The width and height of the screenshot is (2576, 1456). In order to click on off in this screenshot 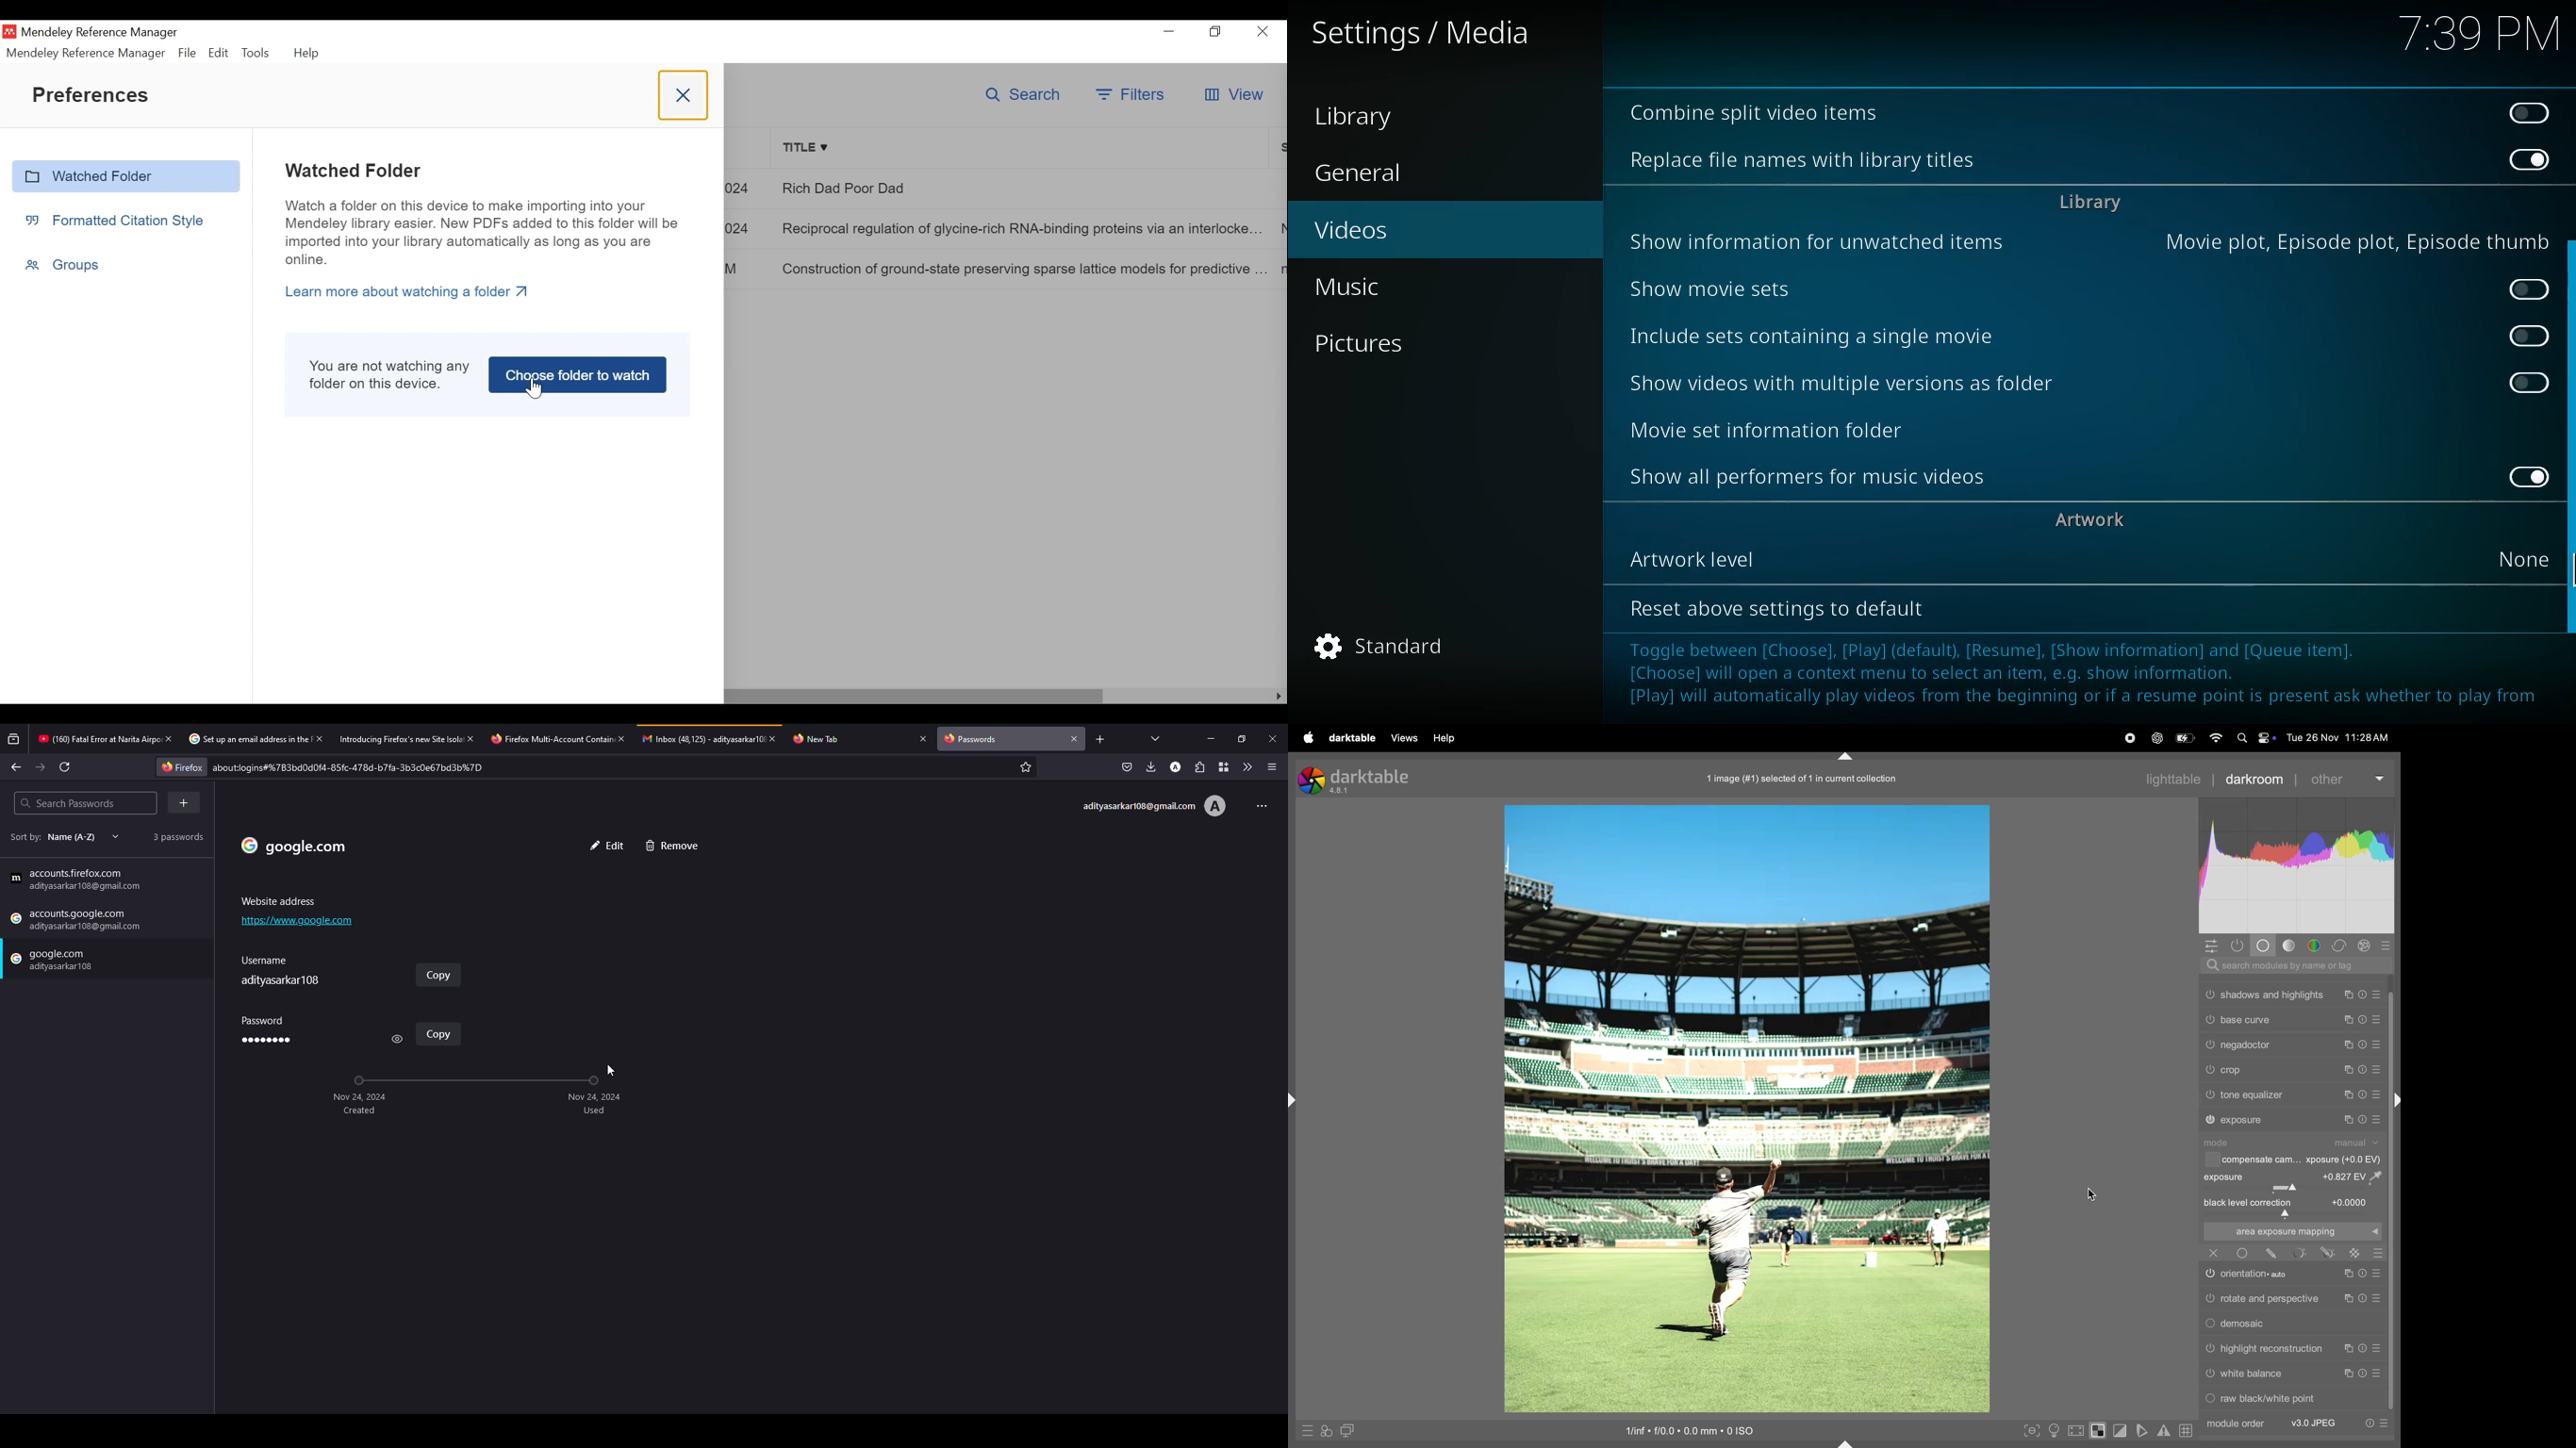, I will do `click(2530, 383)`.